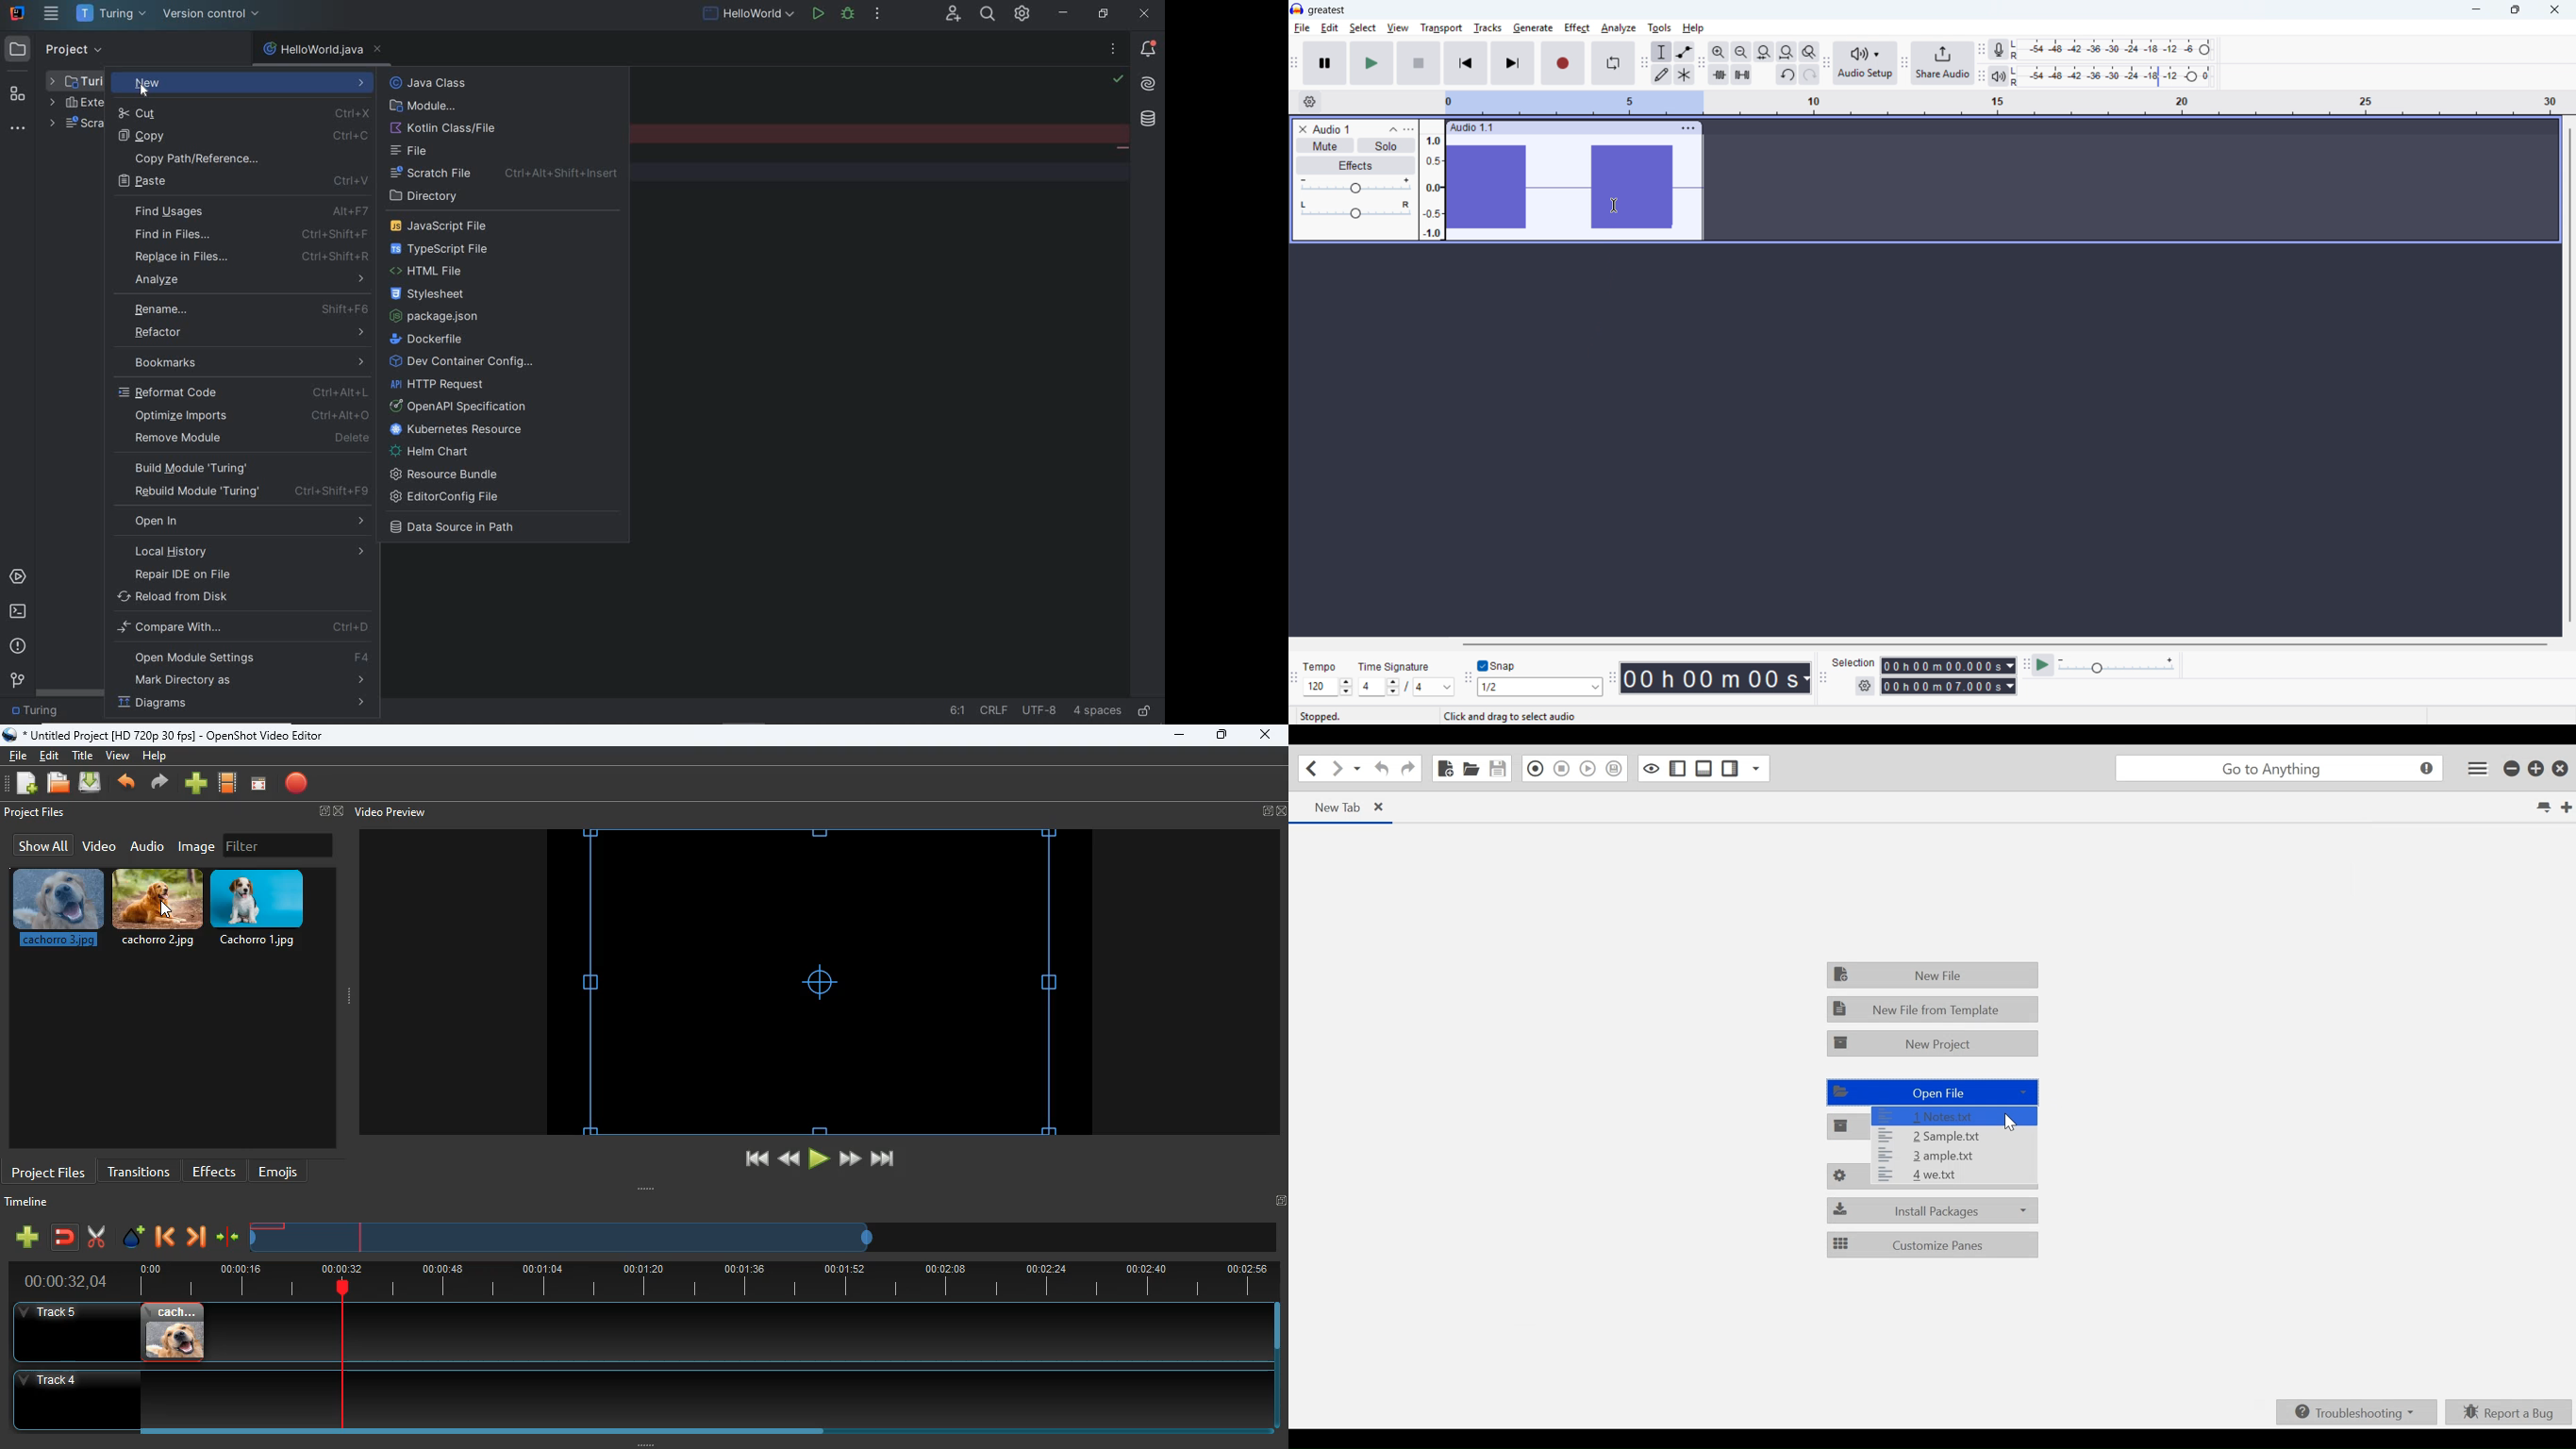 This screenshot has height=1456, width=2576. What do you see at coordinates (244, 657) in the screenshot?
I see `open module settings` at bounding box center [244, 657].